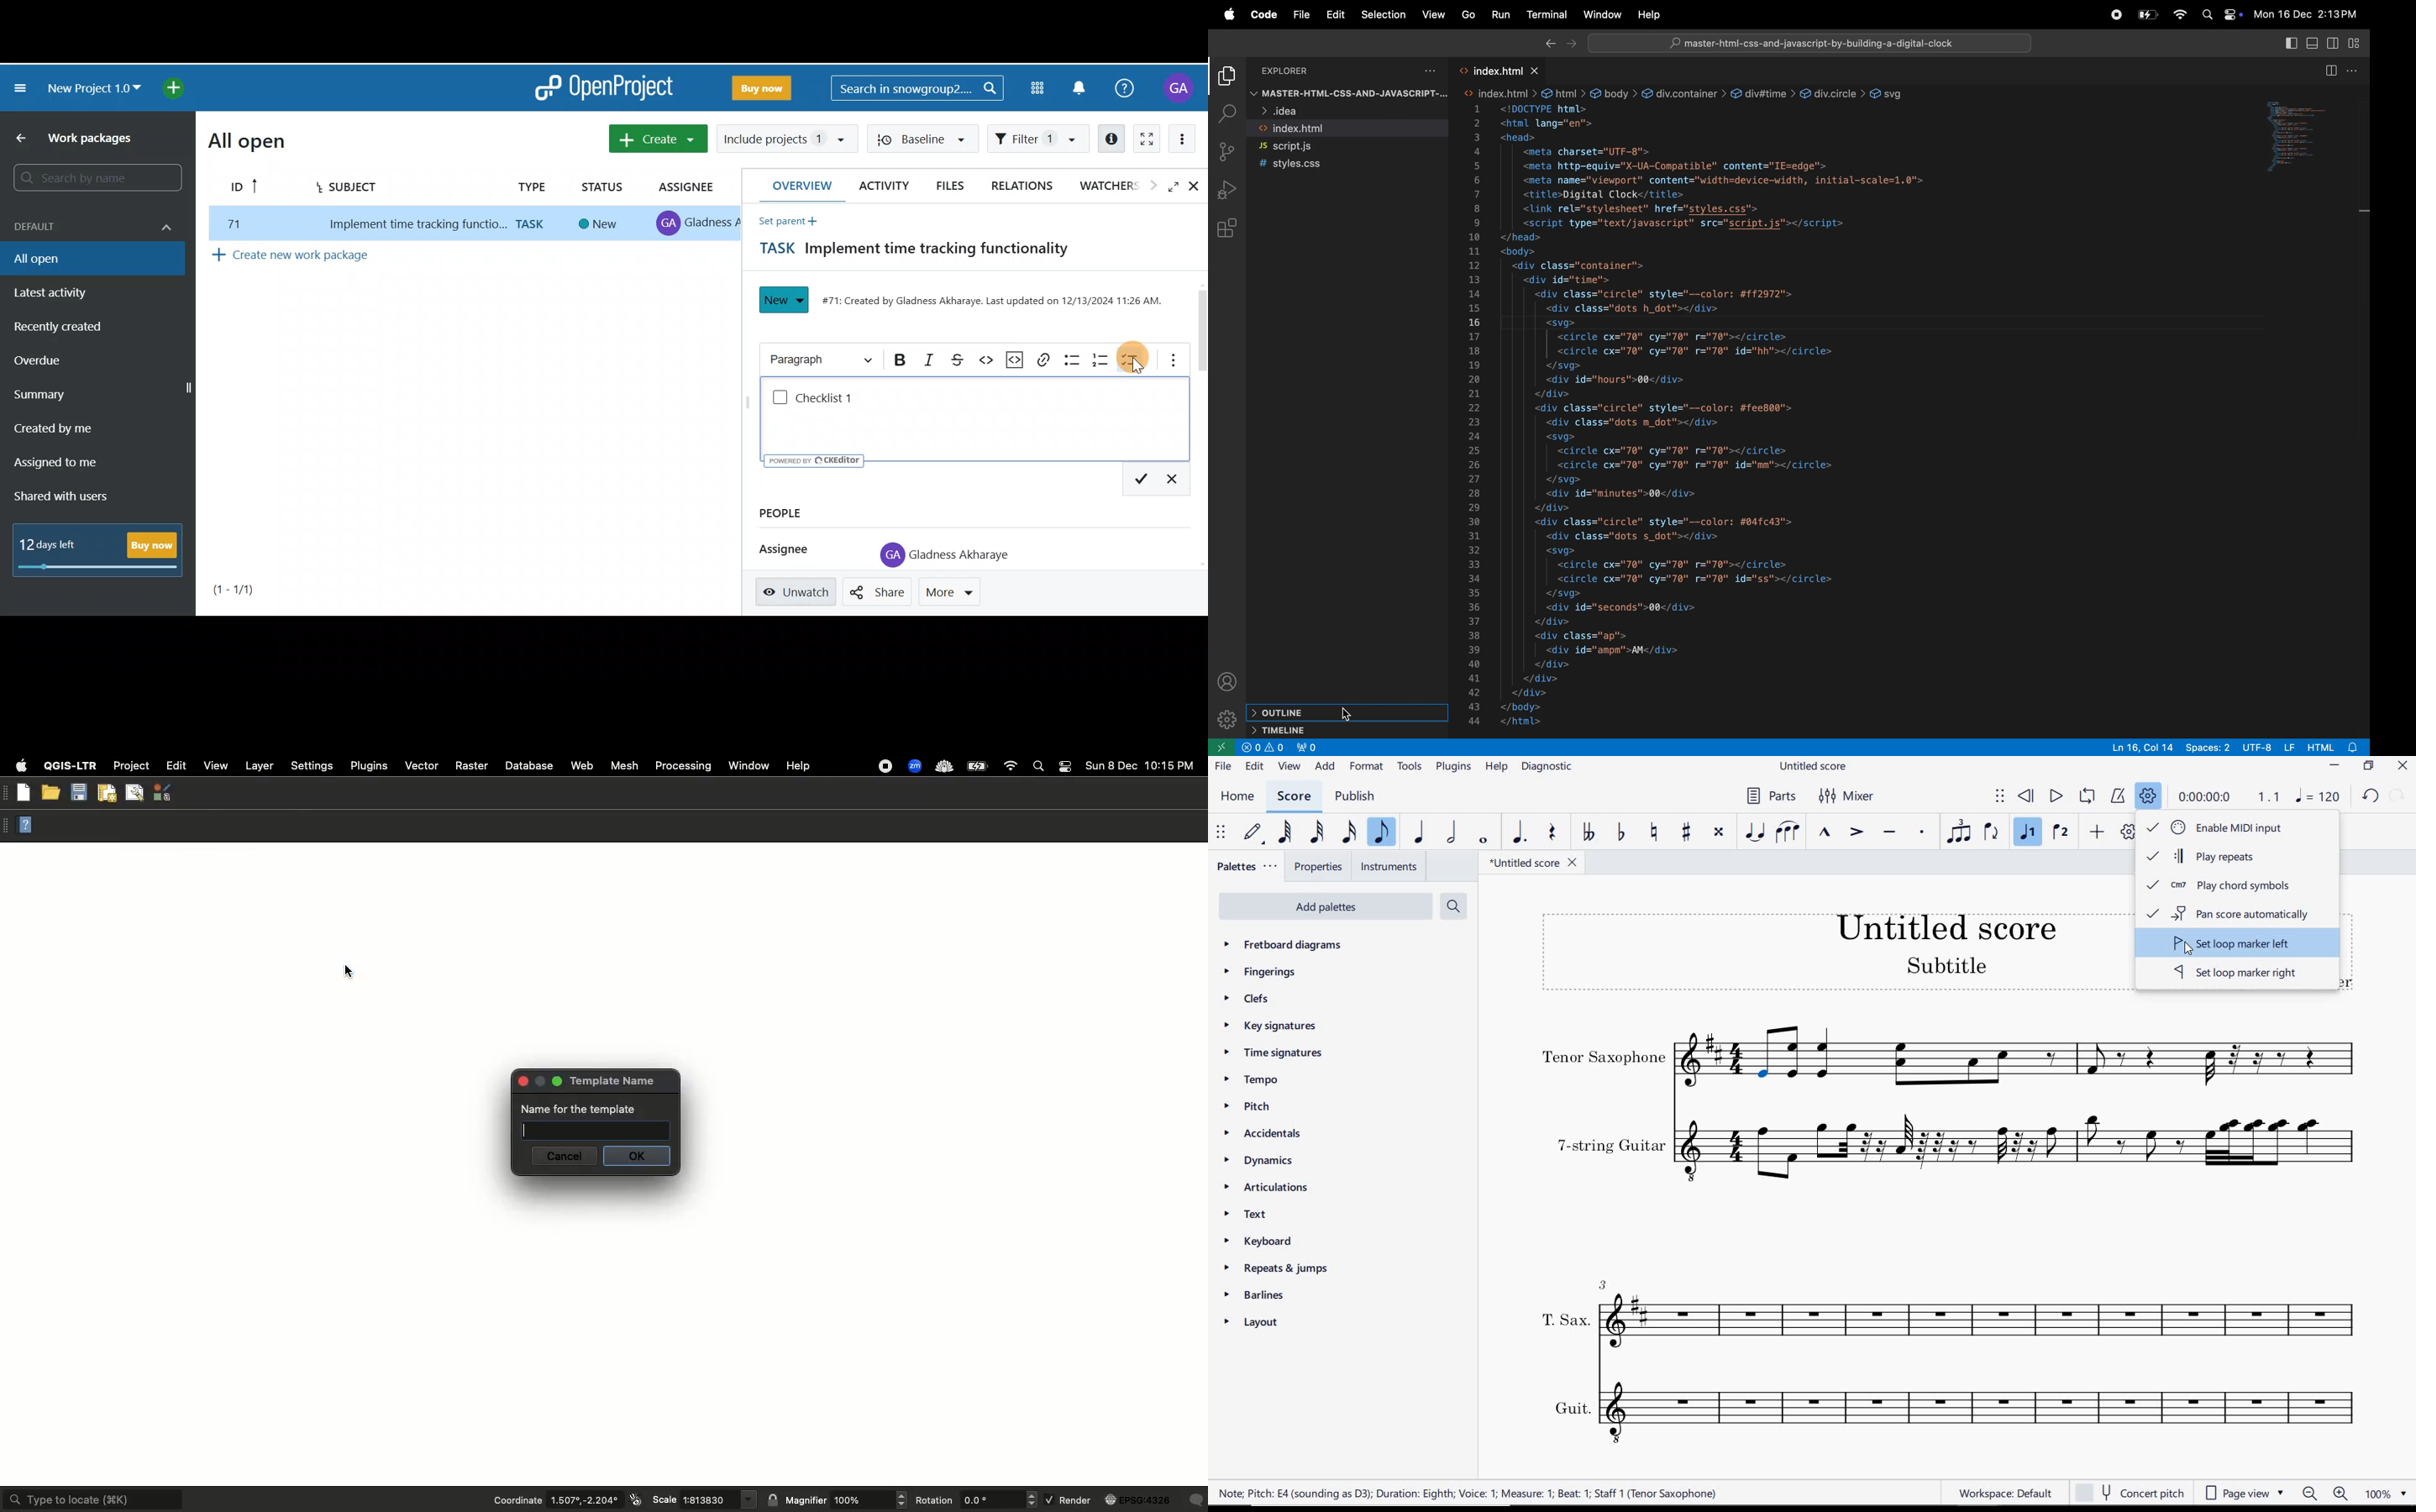 The image size is (2436, 1512). Describe the element at coordinates (718, 1499) in the screenshot. I see `scale` at that location.